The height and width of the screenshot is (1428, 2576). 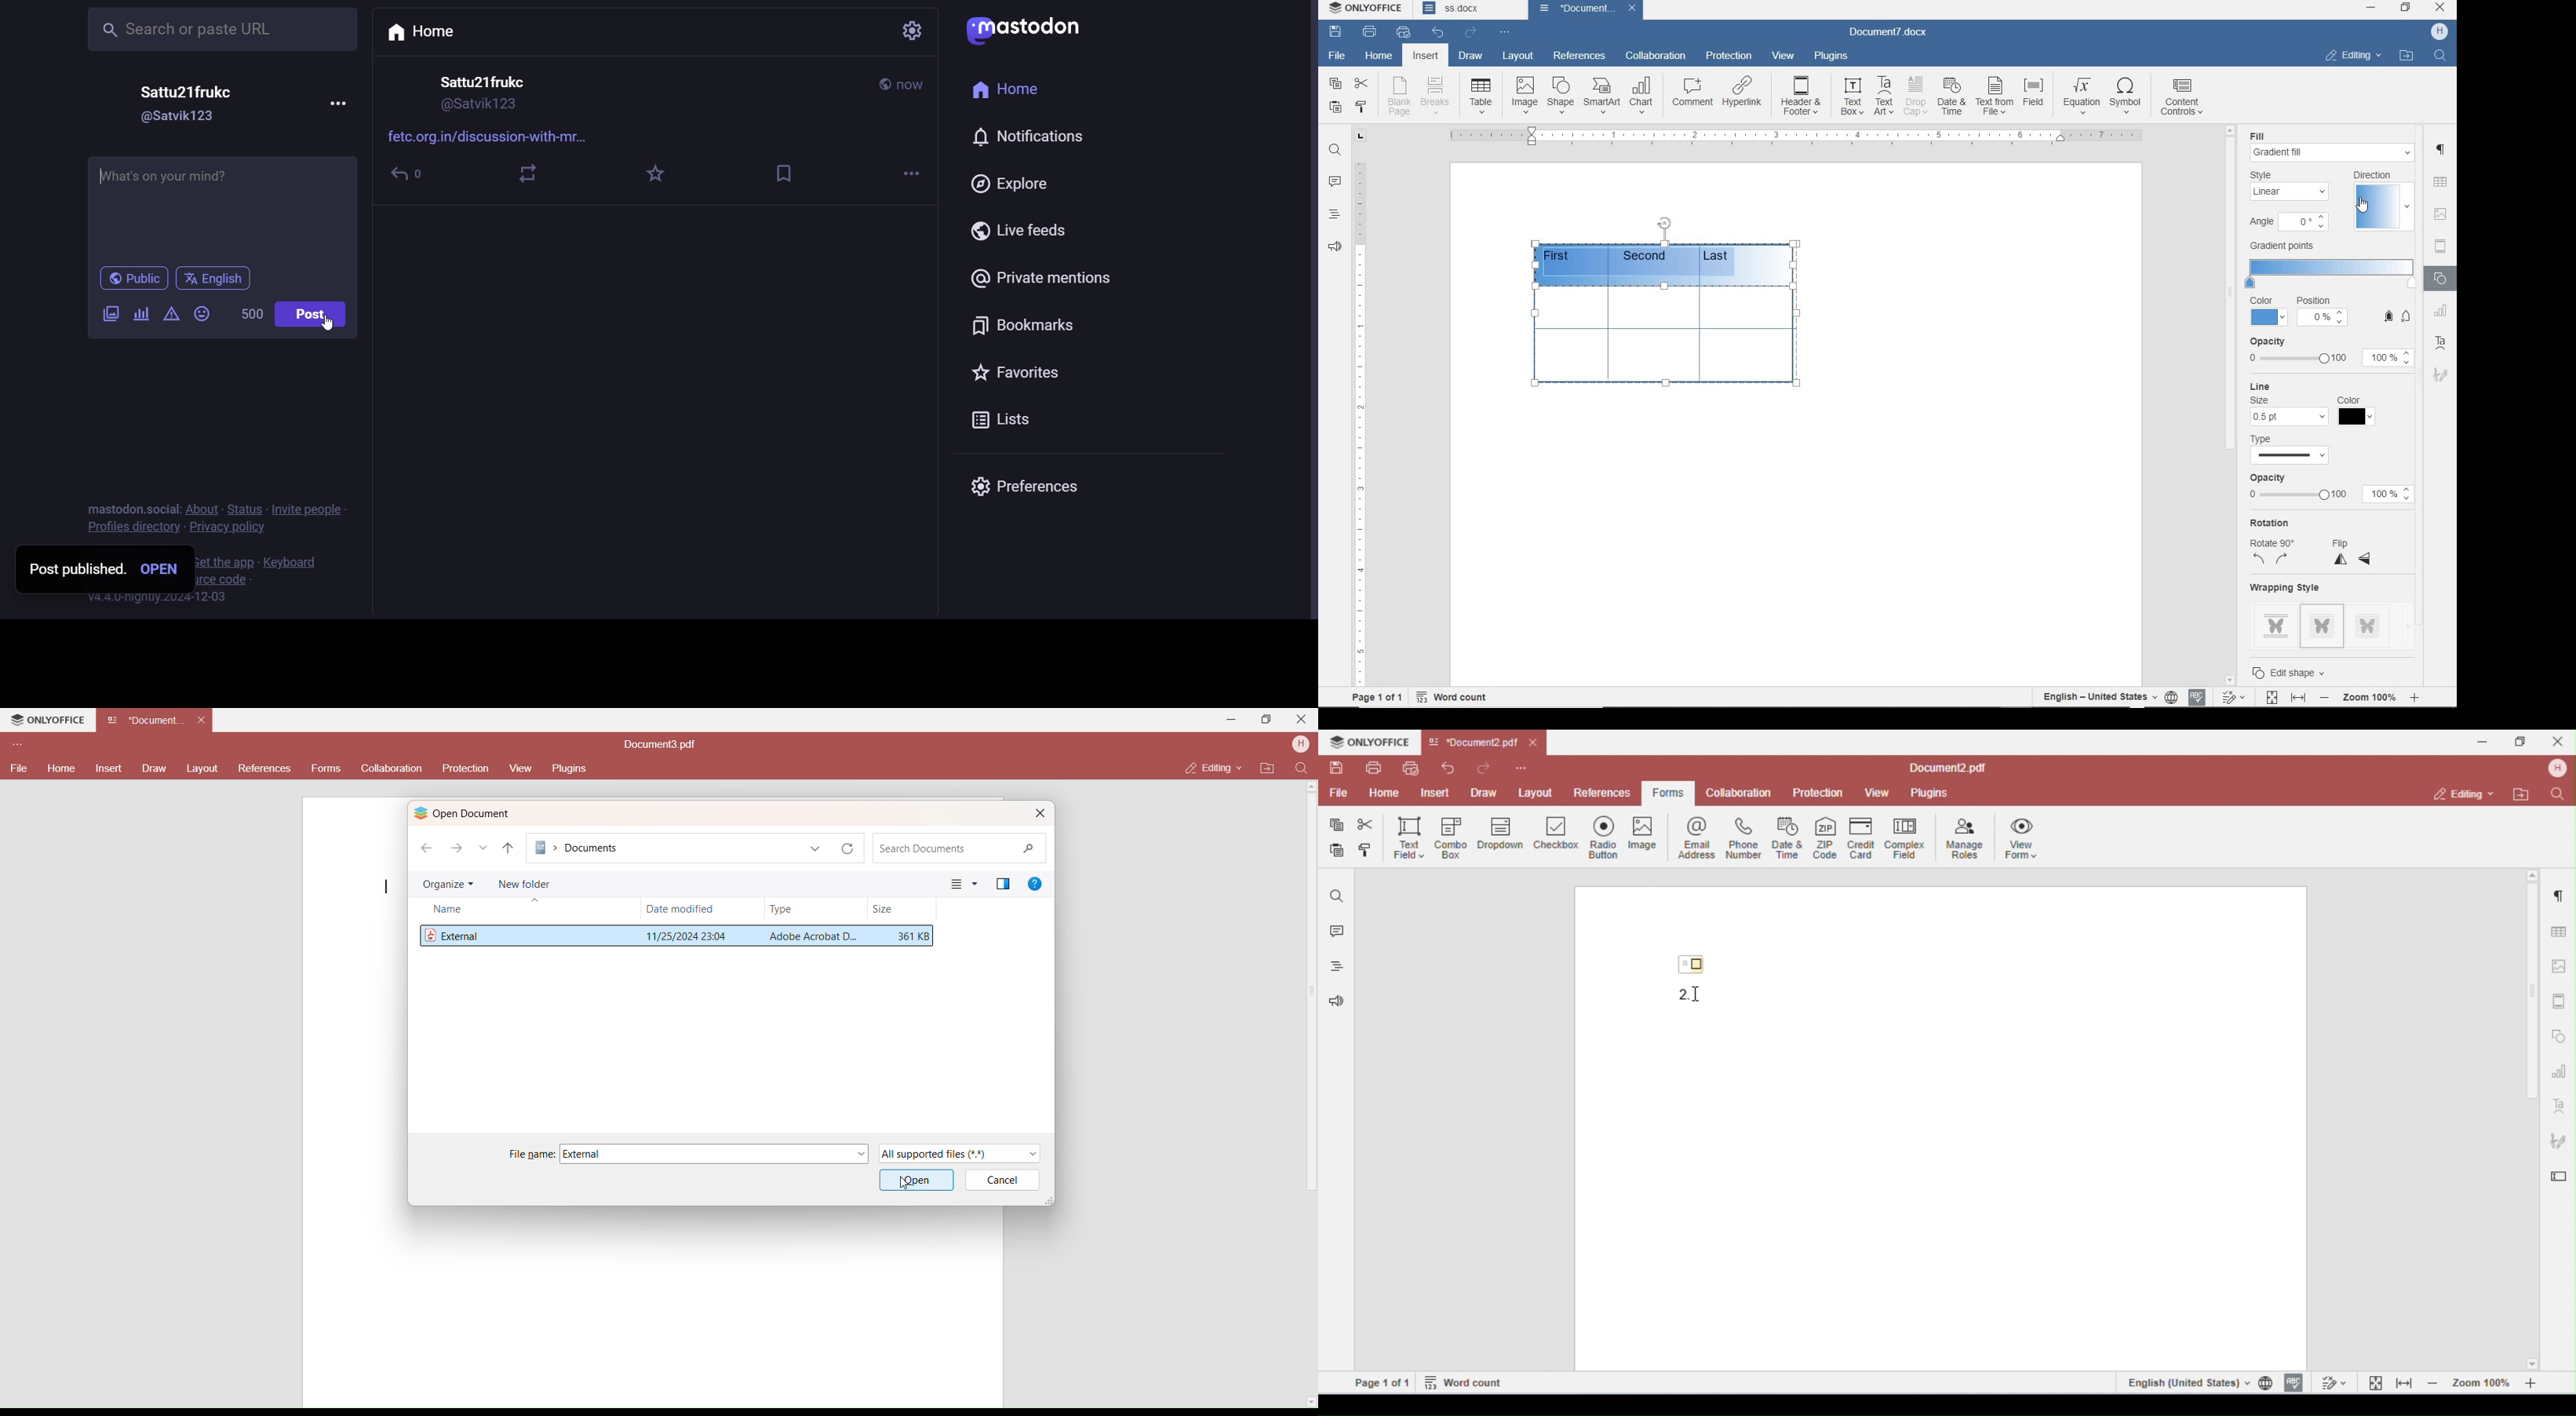 I want to click on copy style, so click(x=1360, y=107).